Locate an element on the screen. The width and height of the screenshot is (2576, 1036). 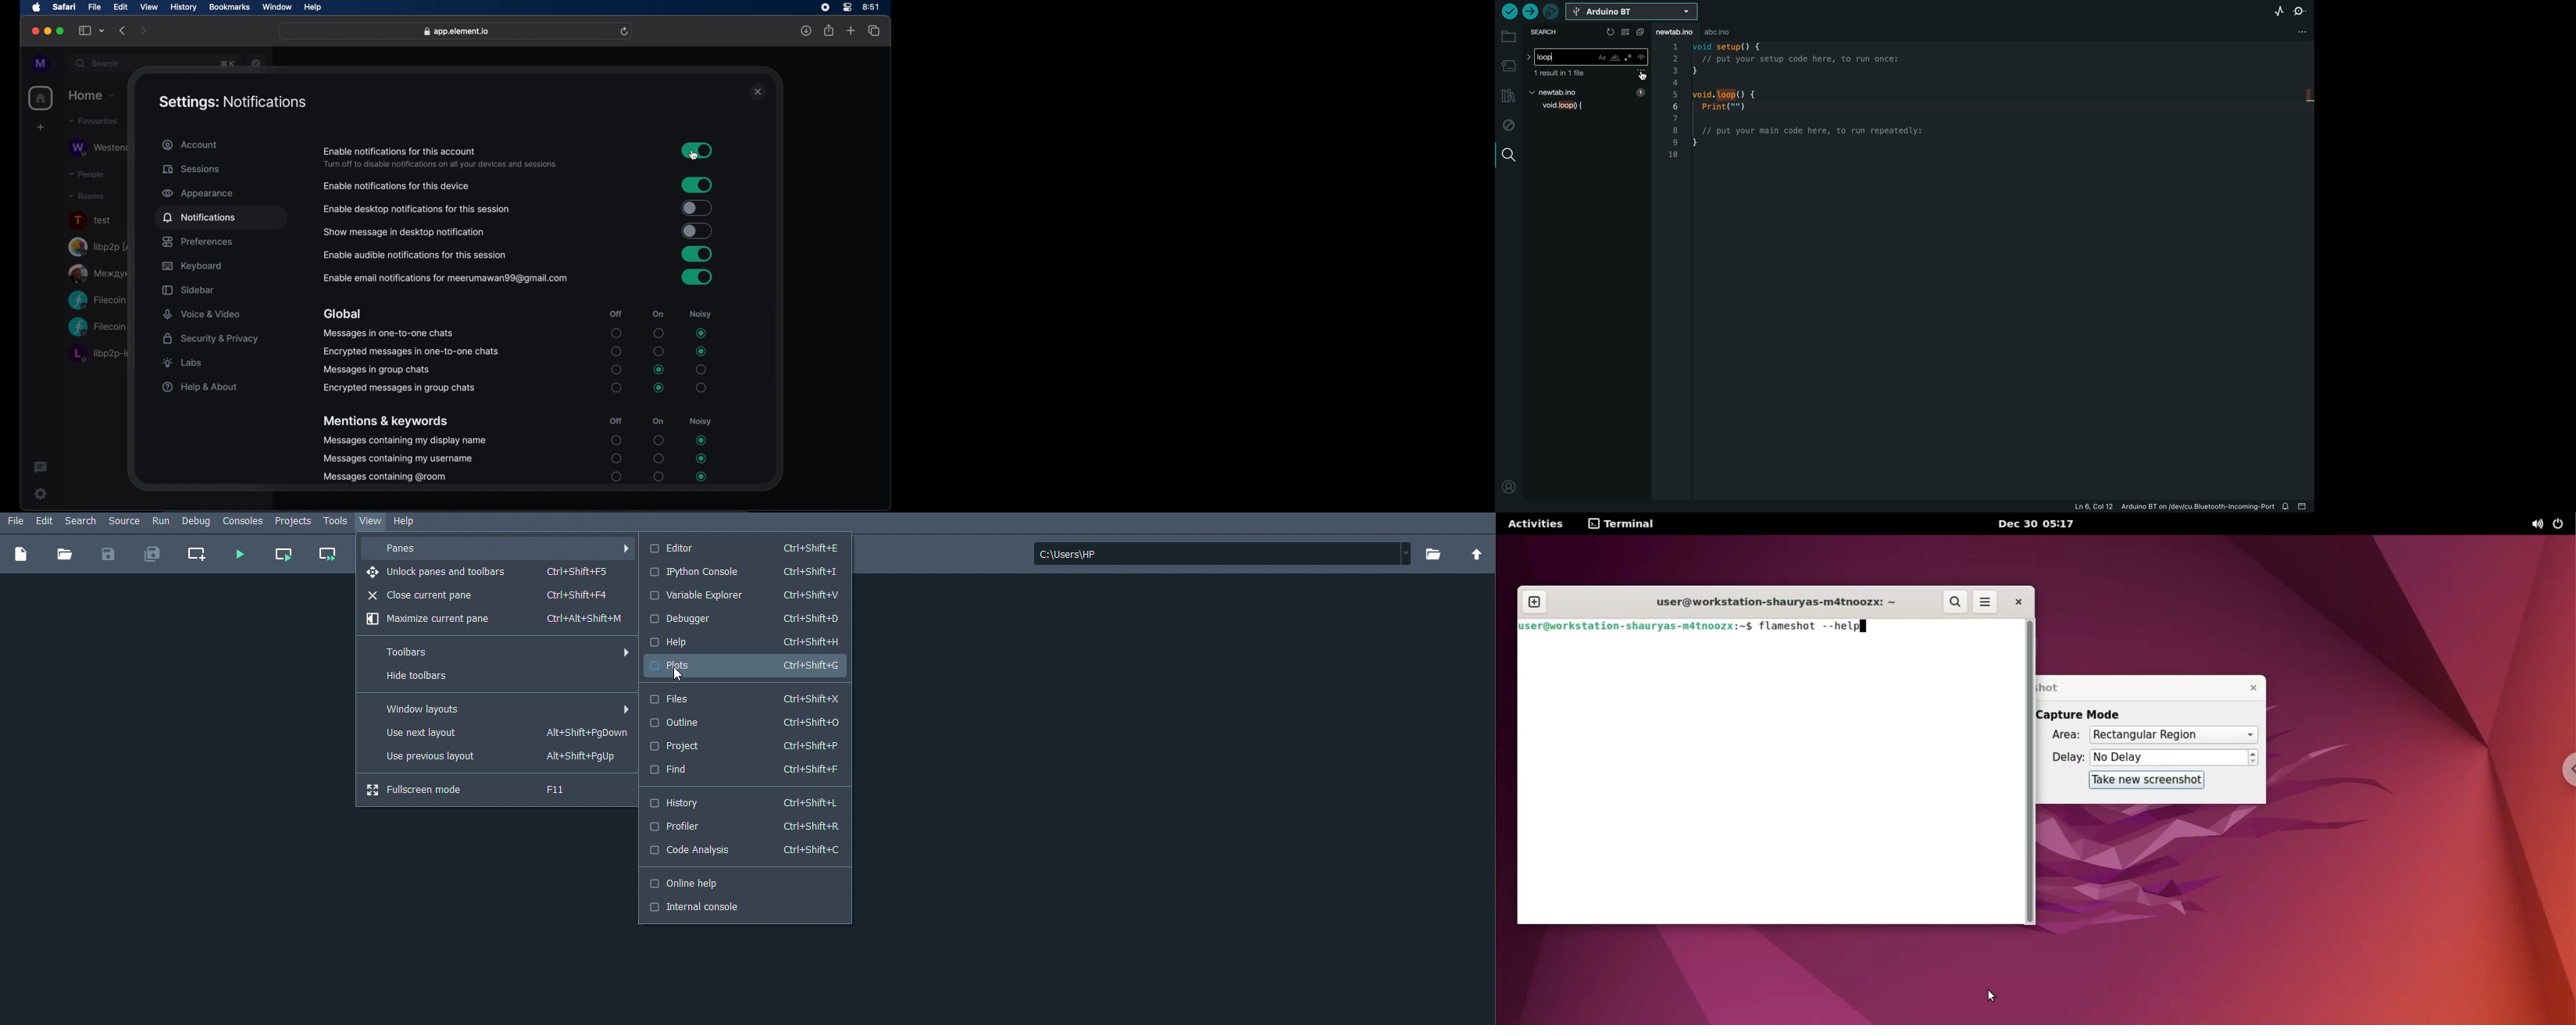
backward is located at coordinates (122, 31).